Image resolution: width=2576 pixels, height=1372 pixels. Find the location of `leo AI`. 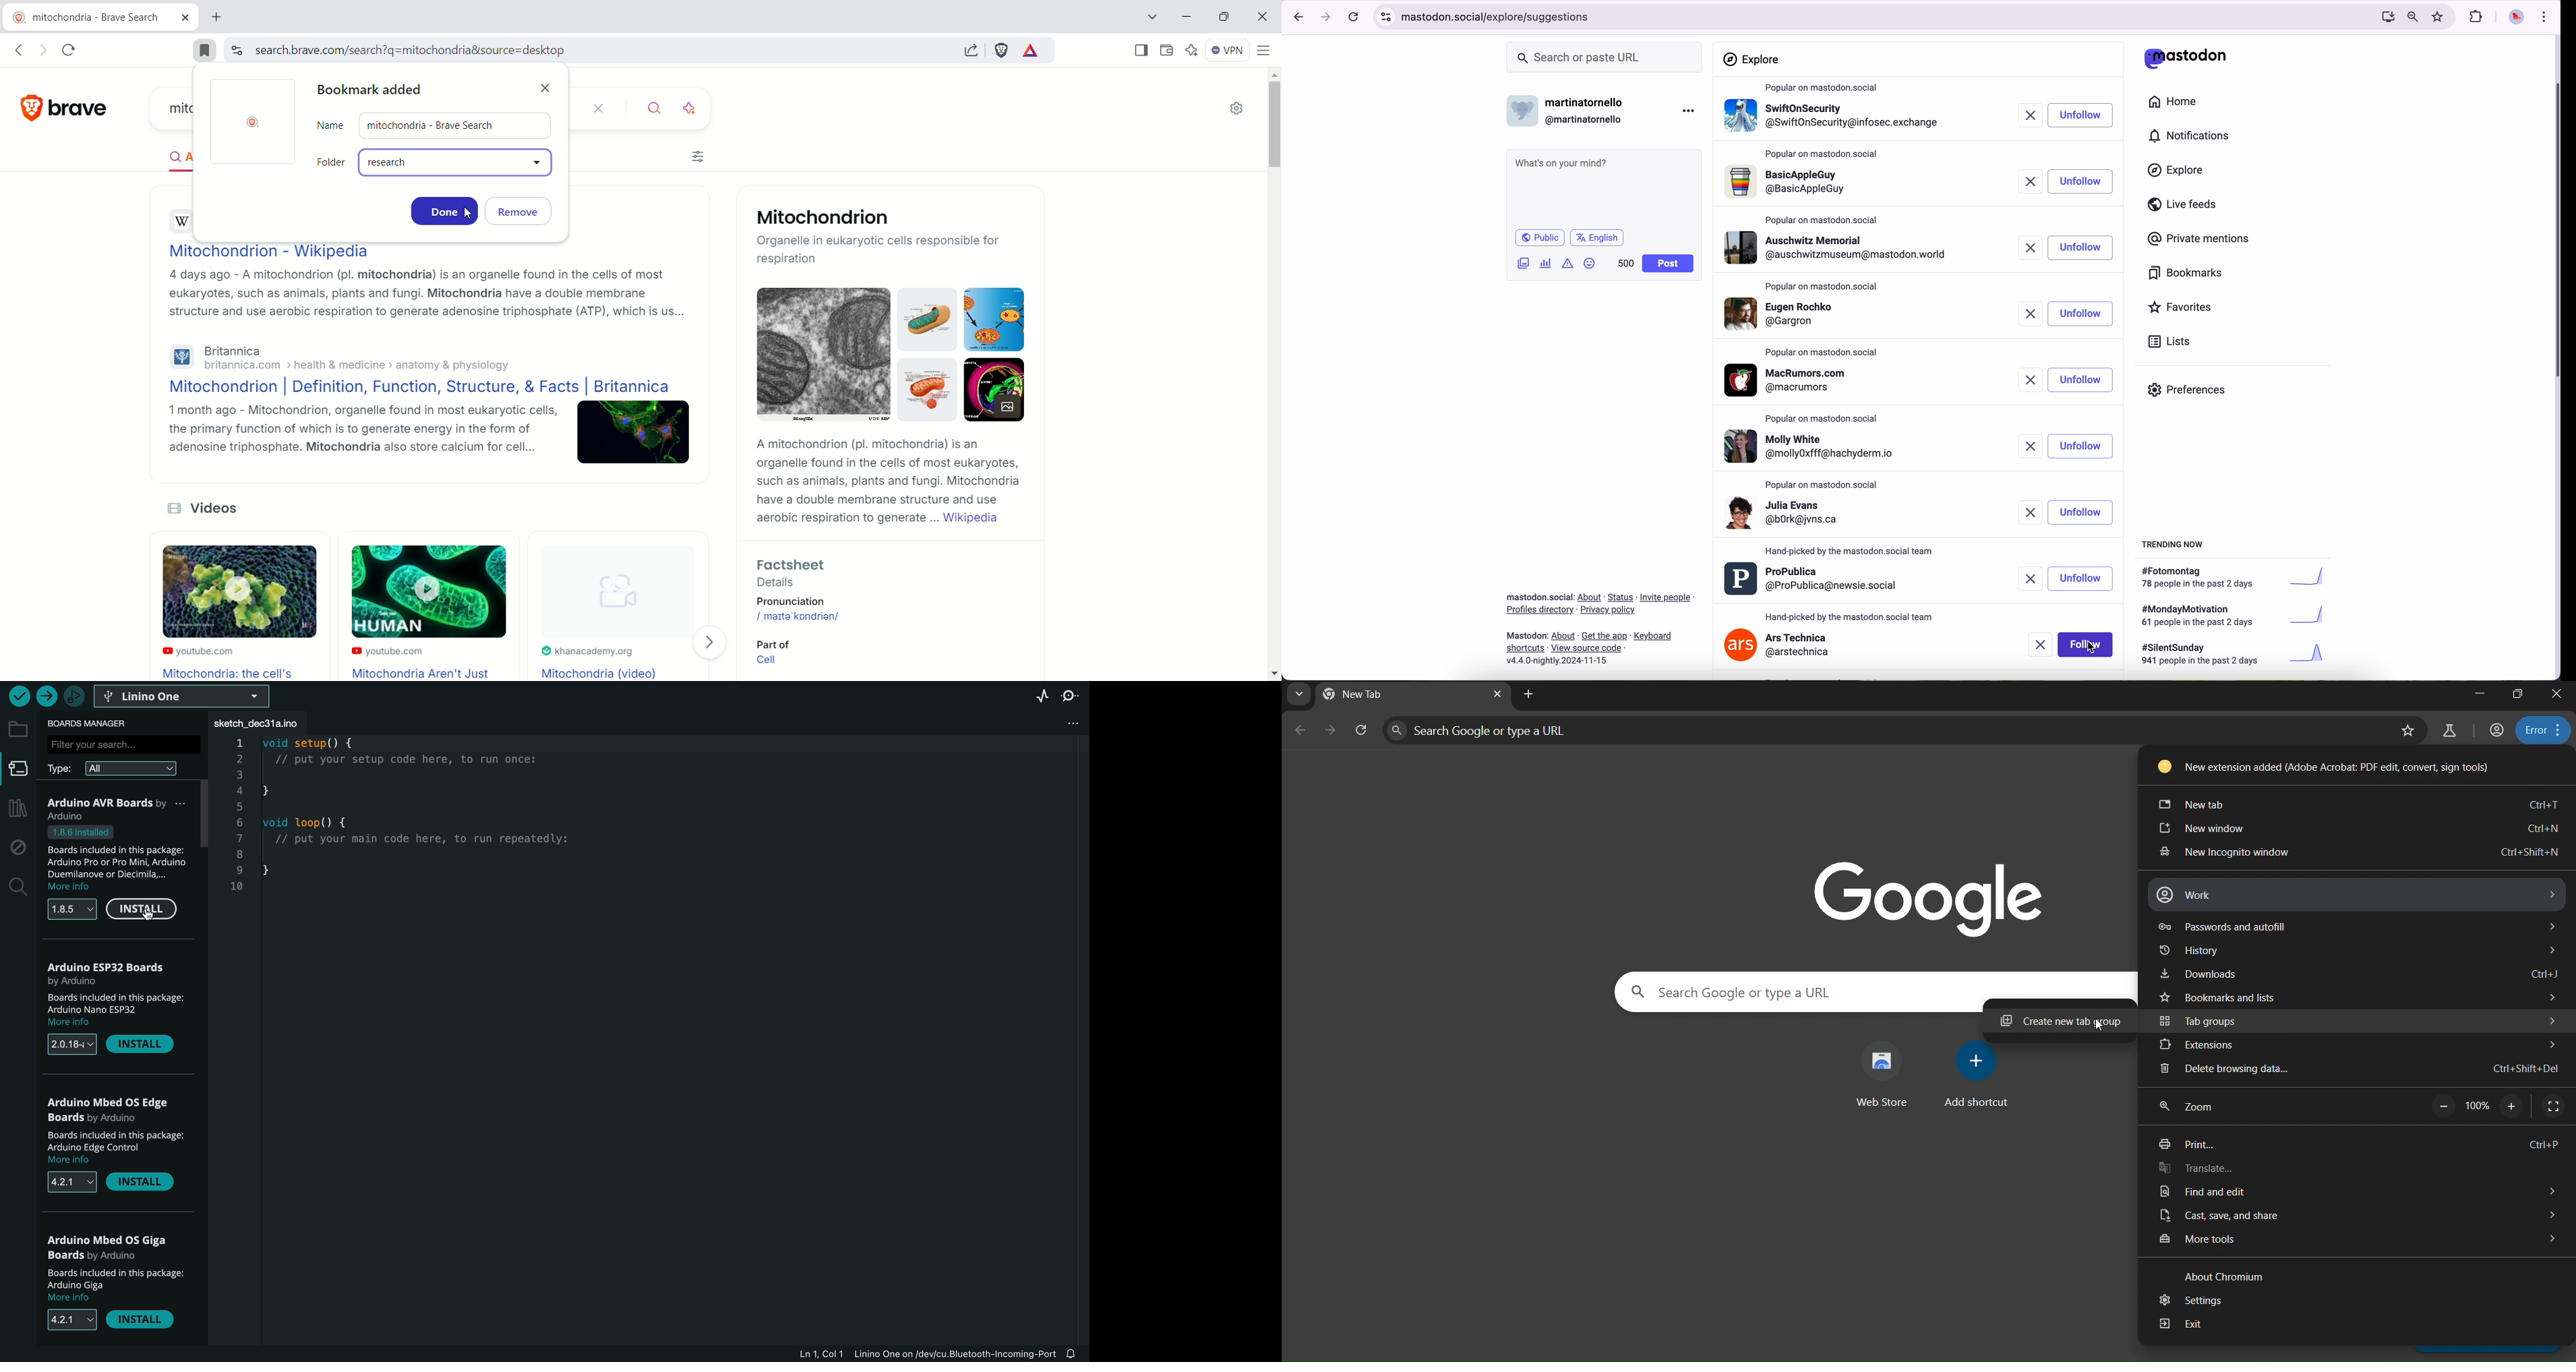

leo AI is located at coordinates (1196, 50).